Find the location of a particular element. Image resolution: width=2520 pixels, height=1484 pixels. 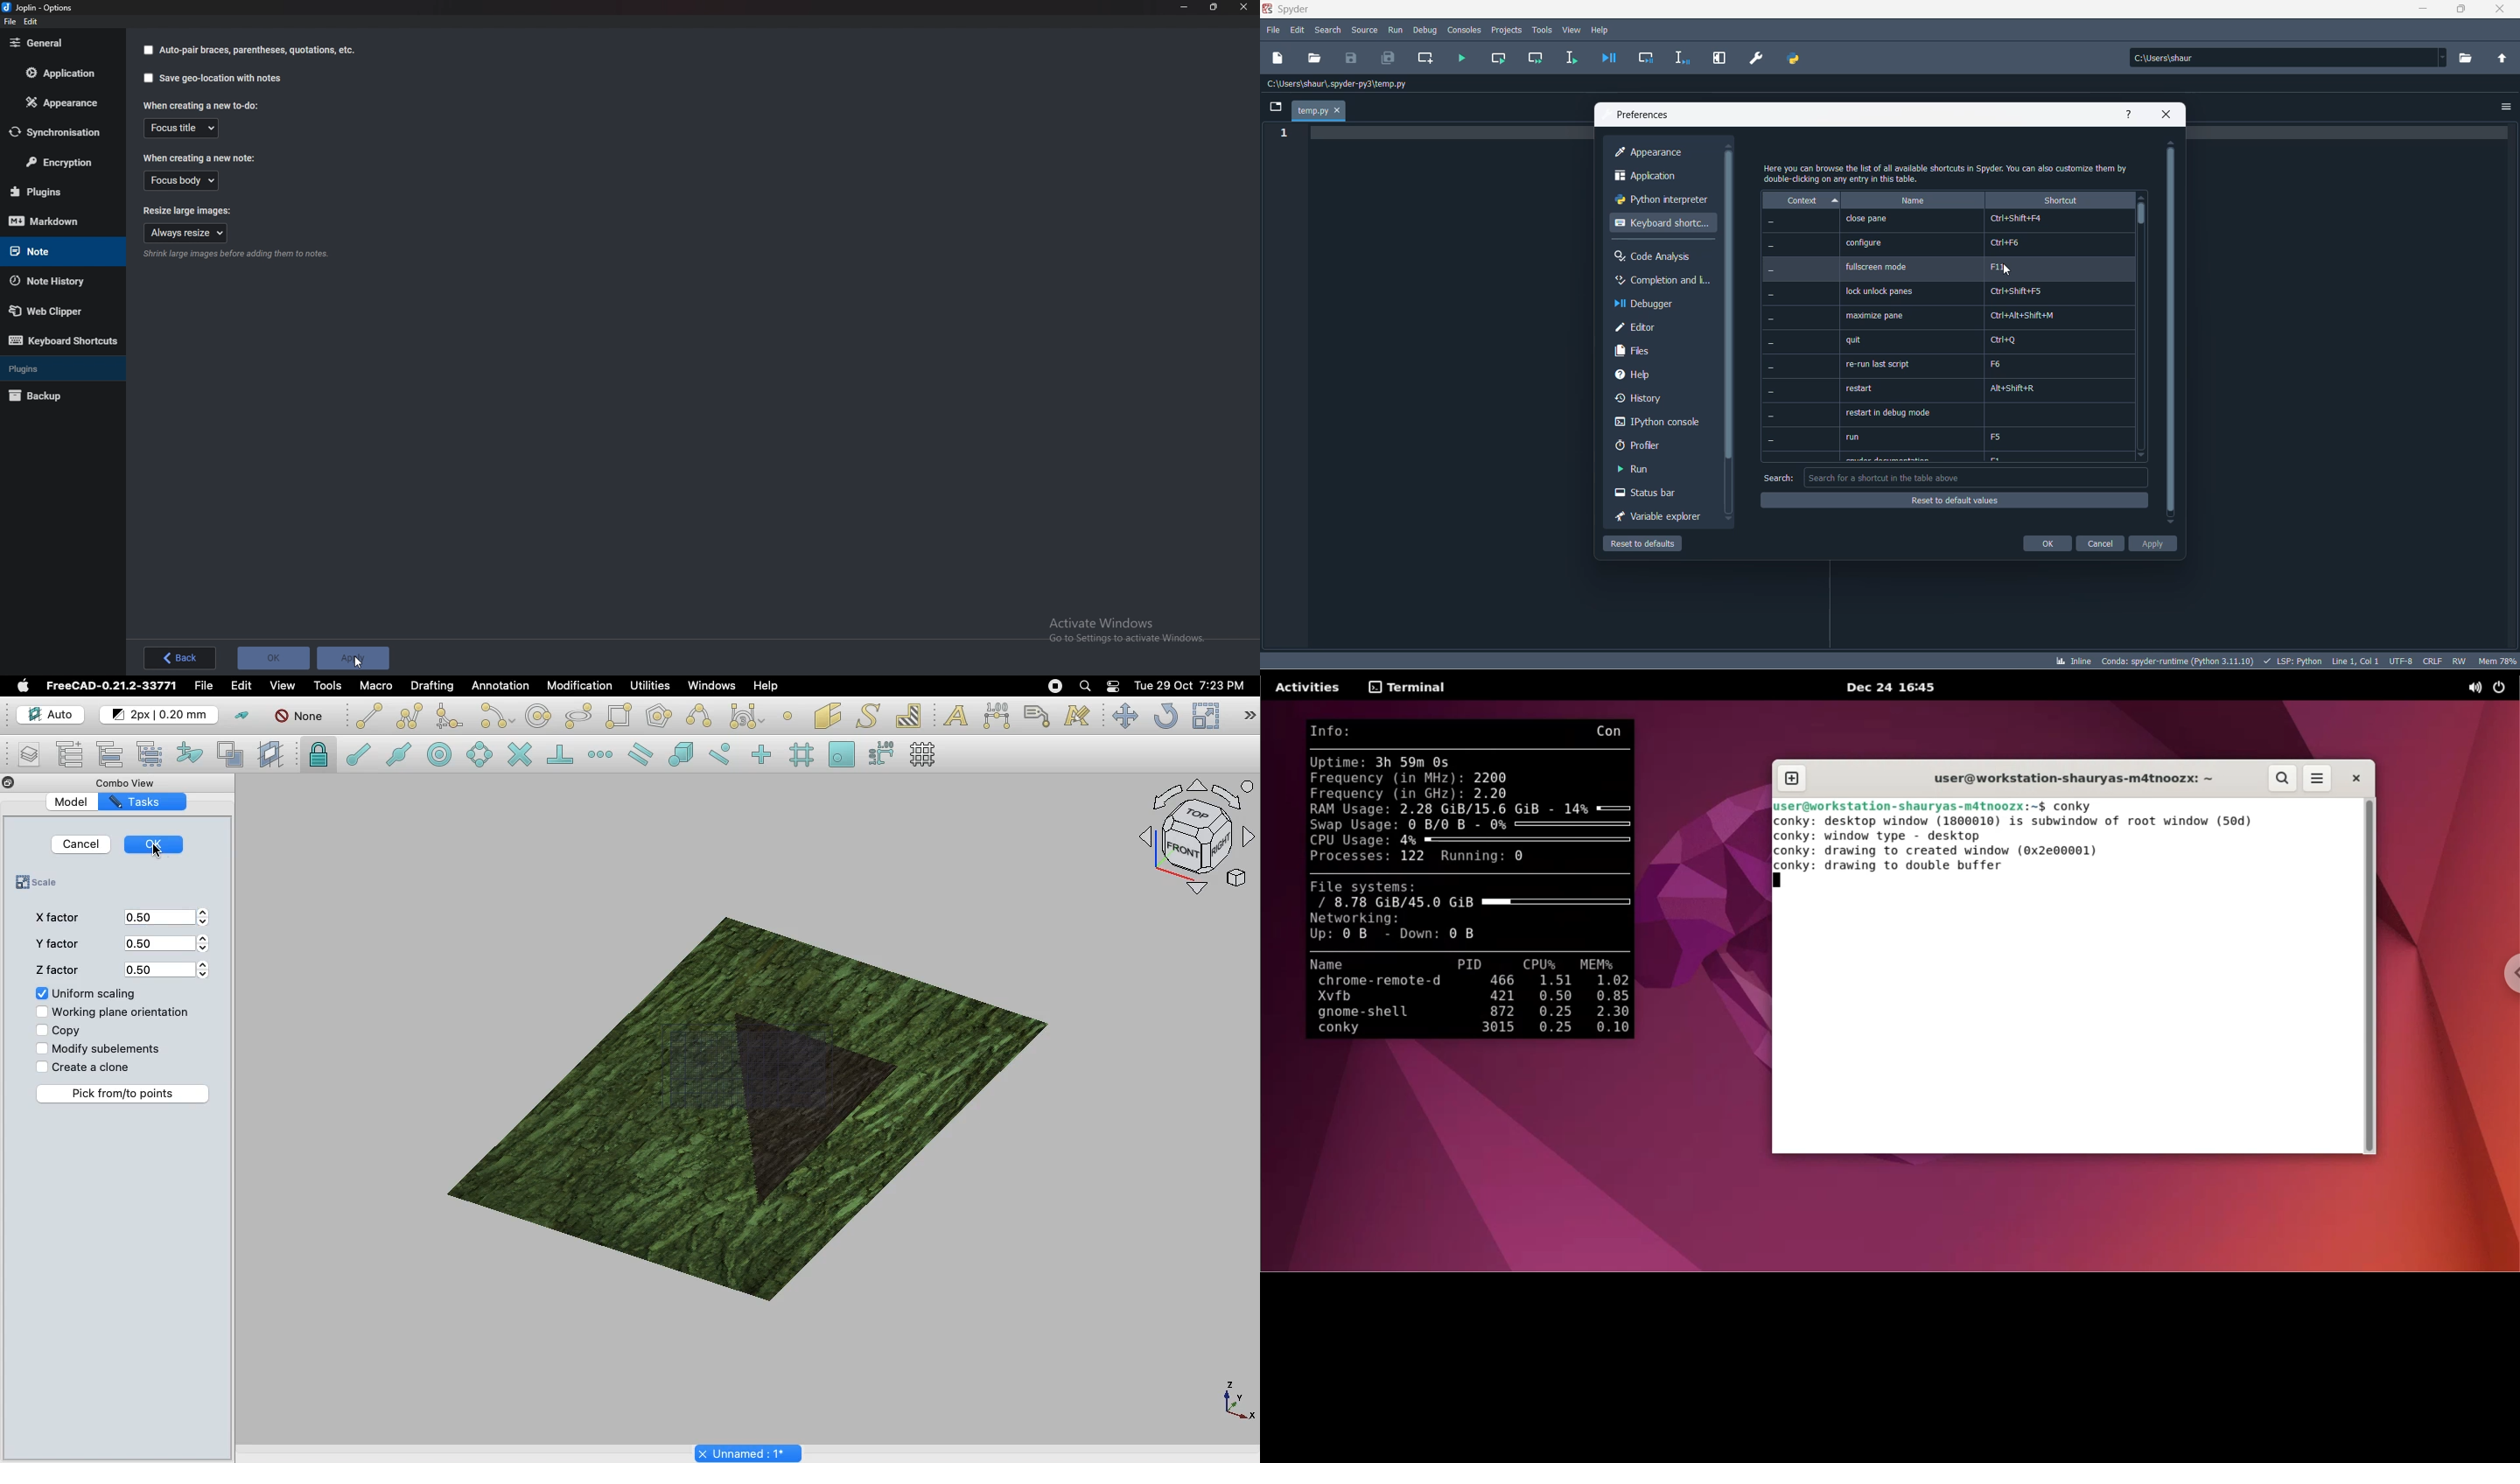

- is located at coordinates (1772, 441).